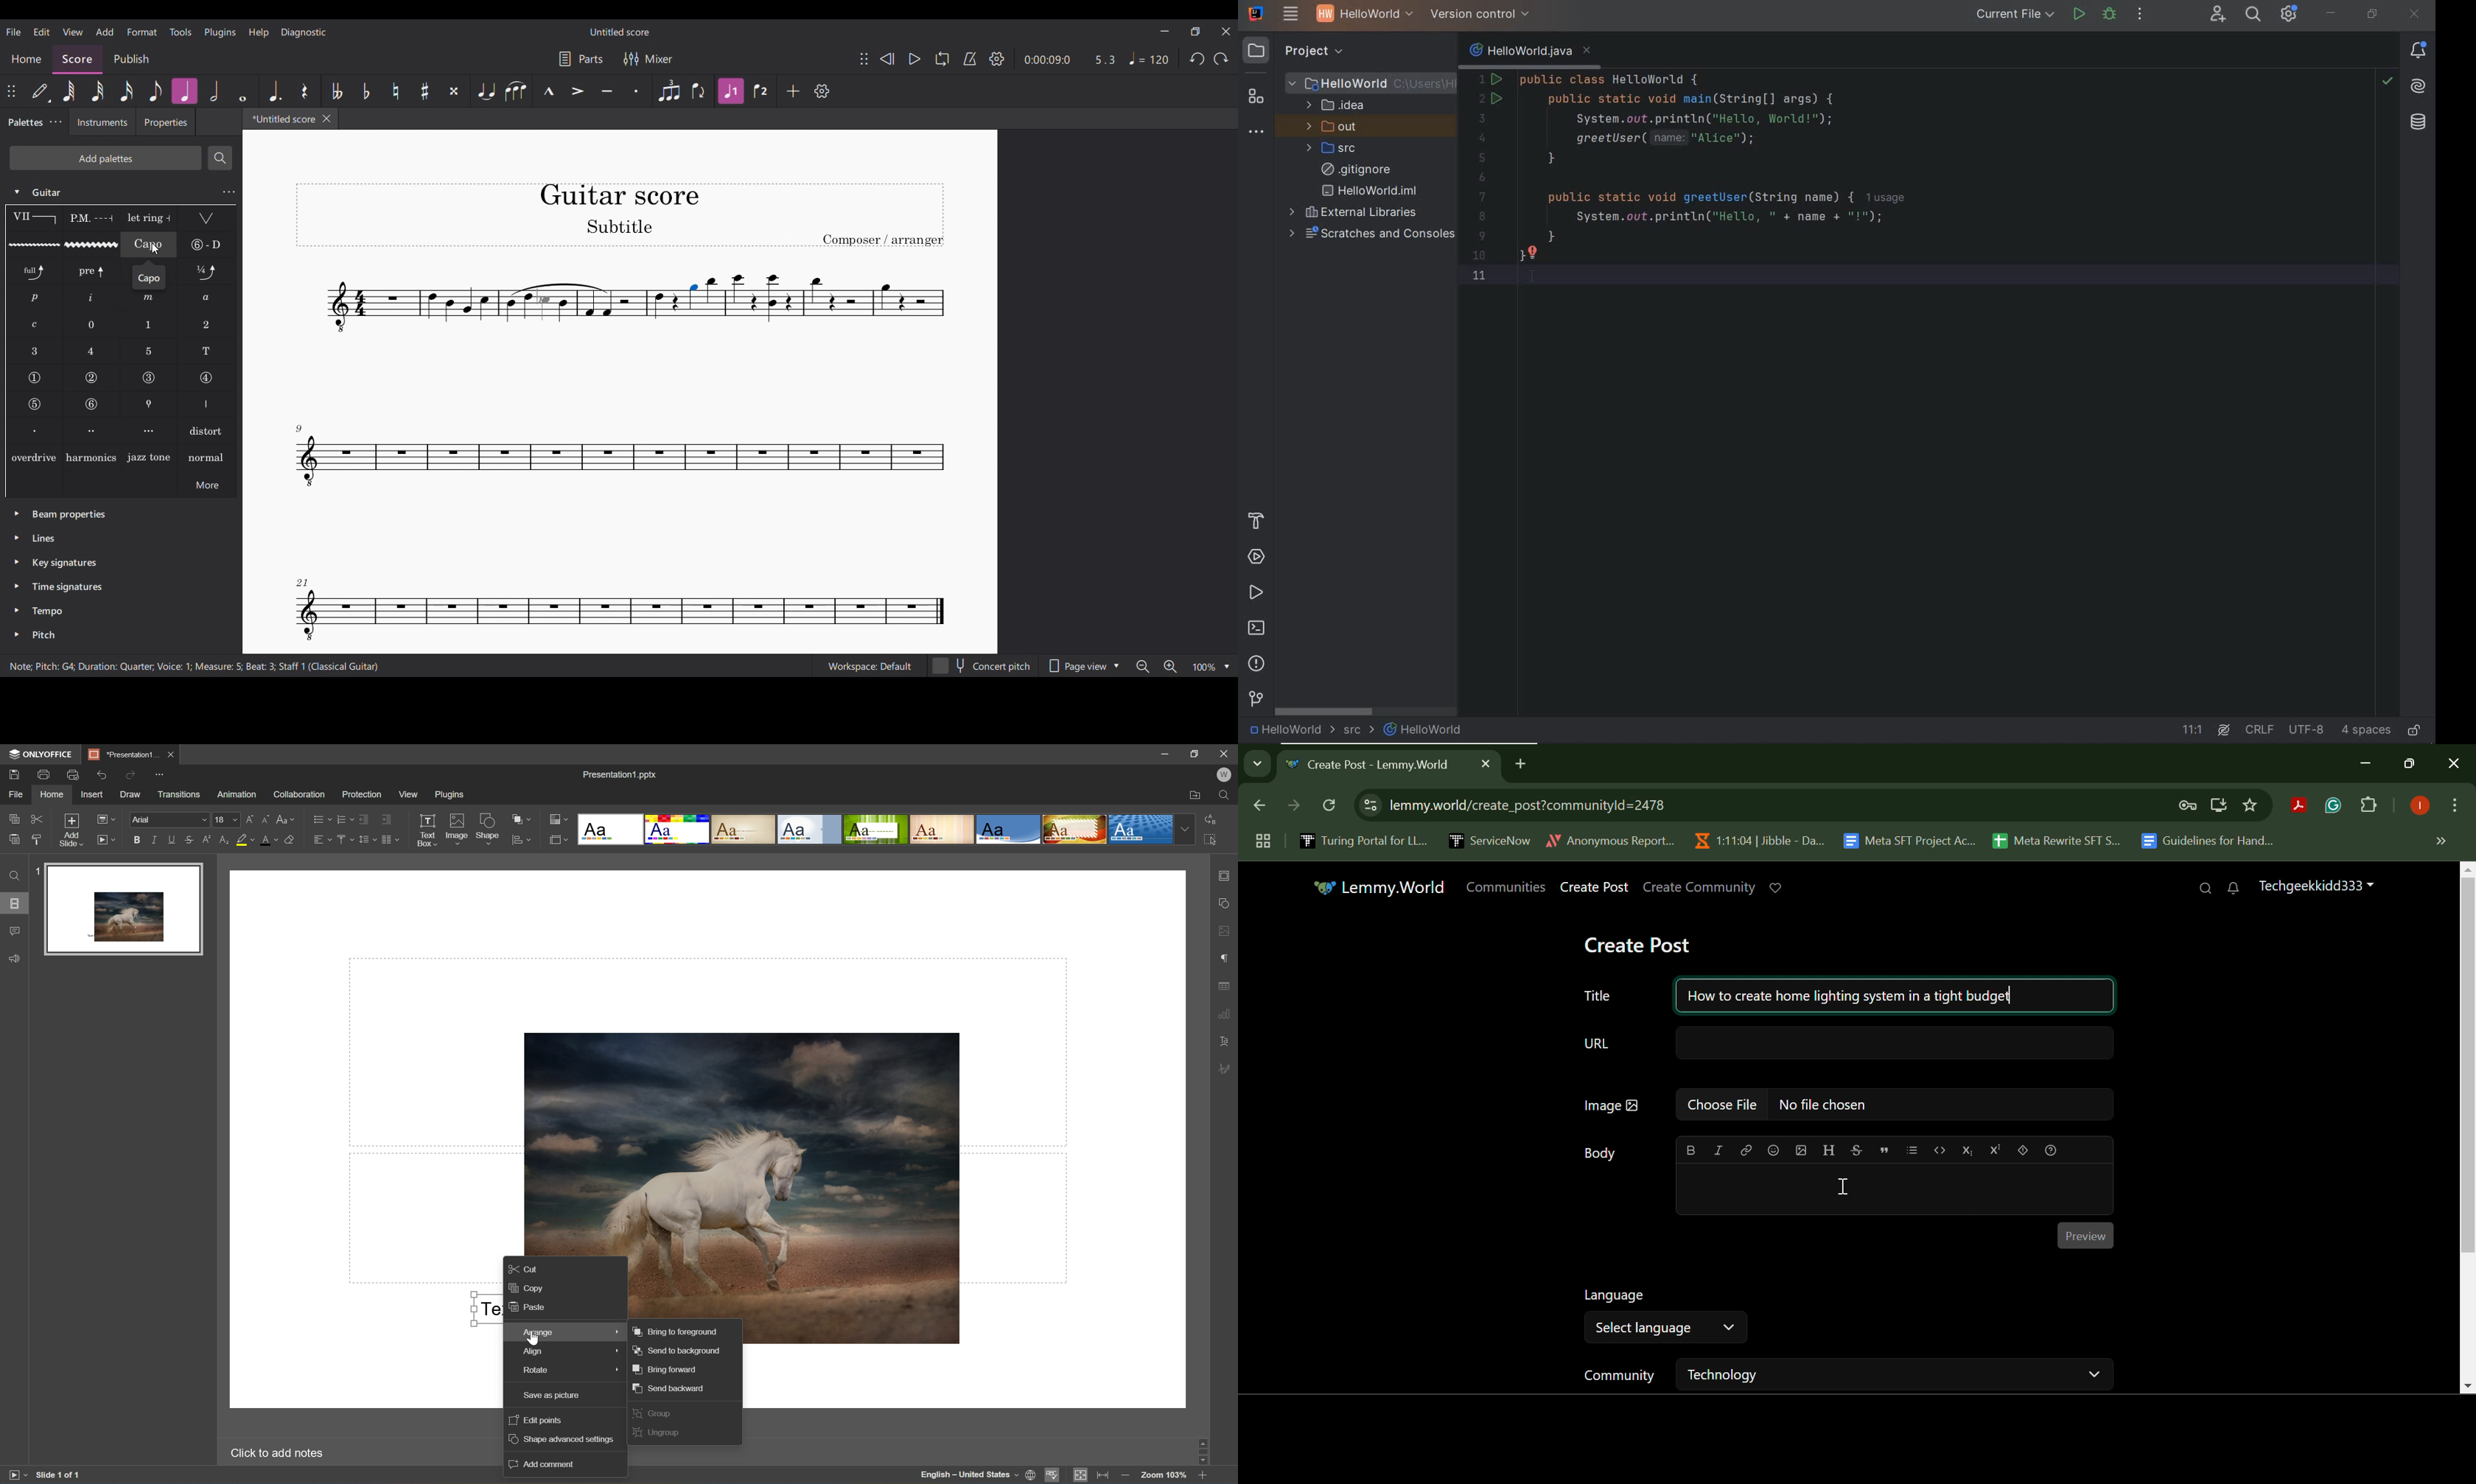 Image resolution: width=2492 pixels, height=1484 pixels. I want to click on Click to expand pitch palette, so click(17, 634).